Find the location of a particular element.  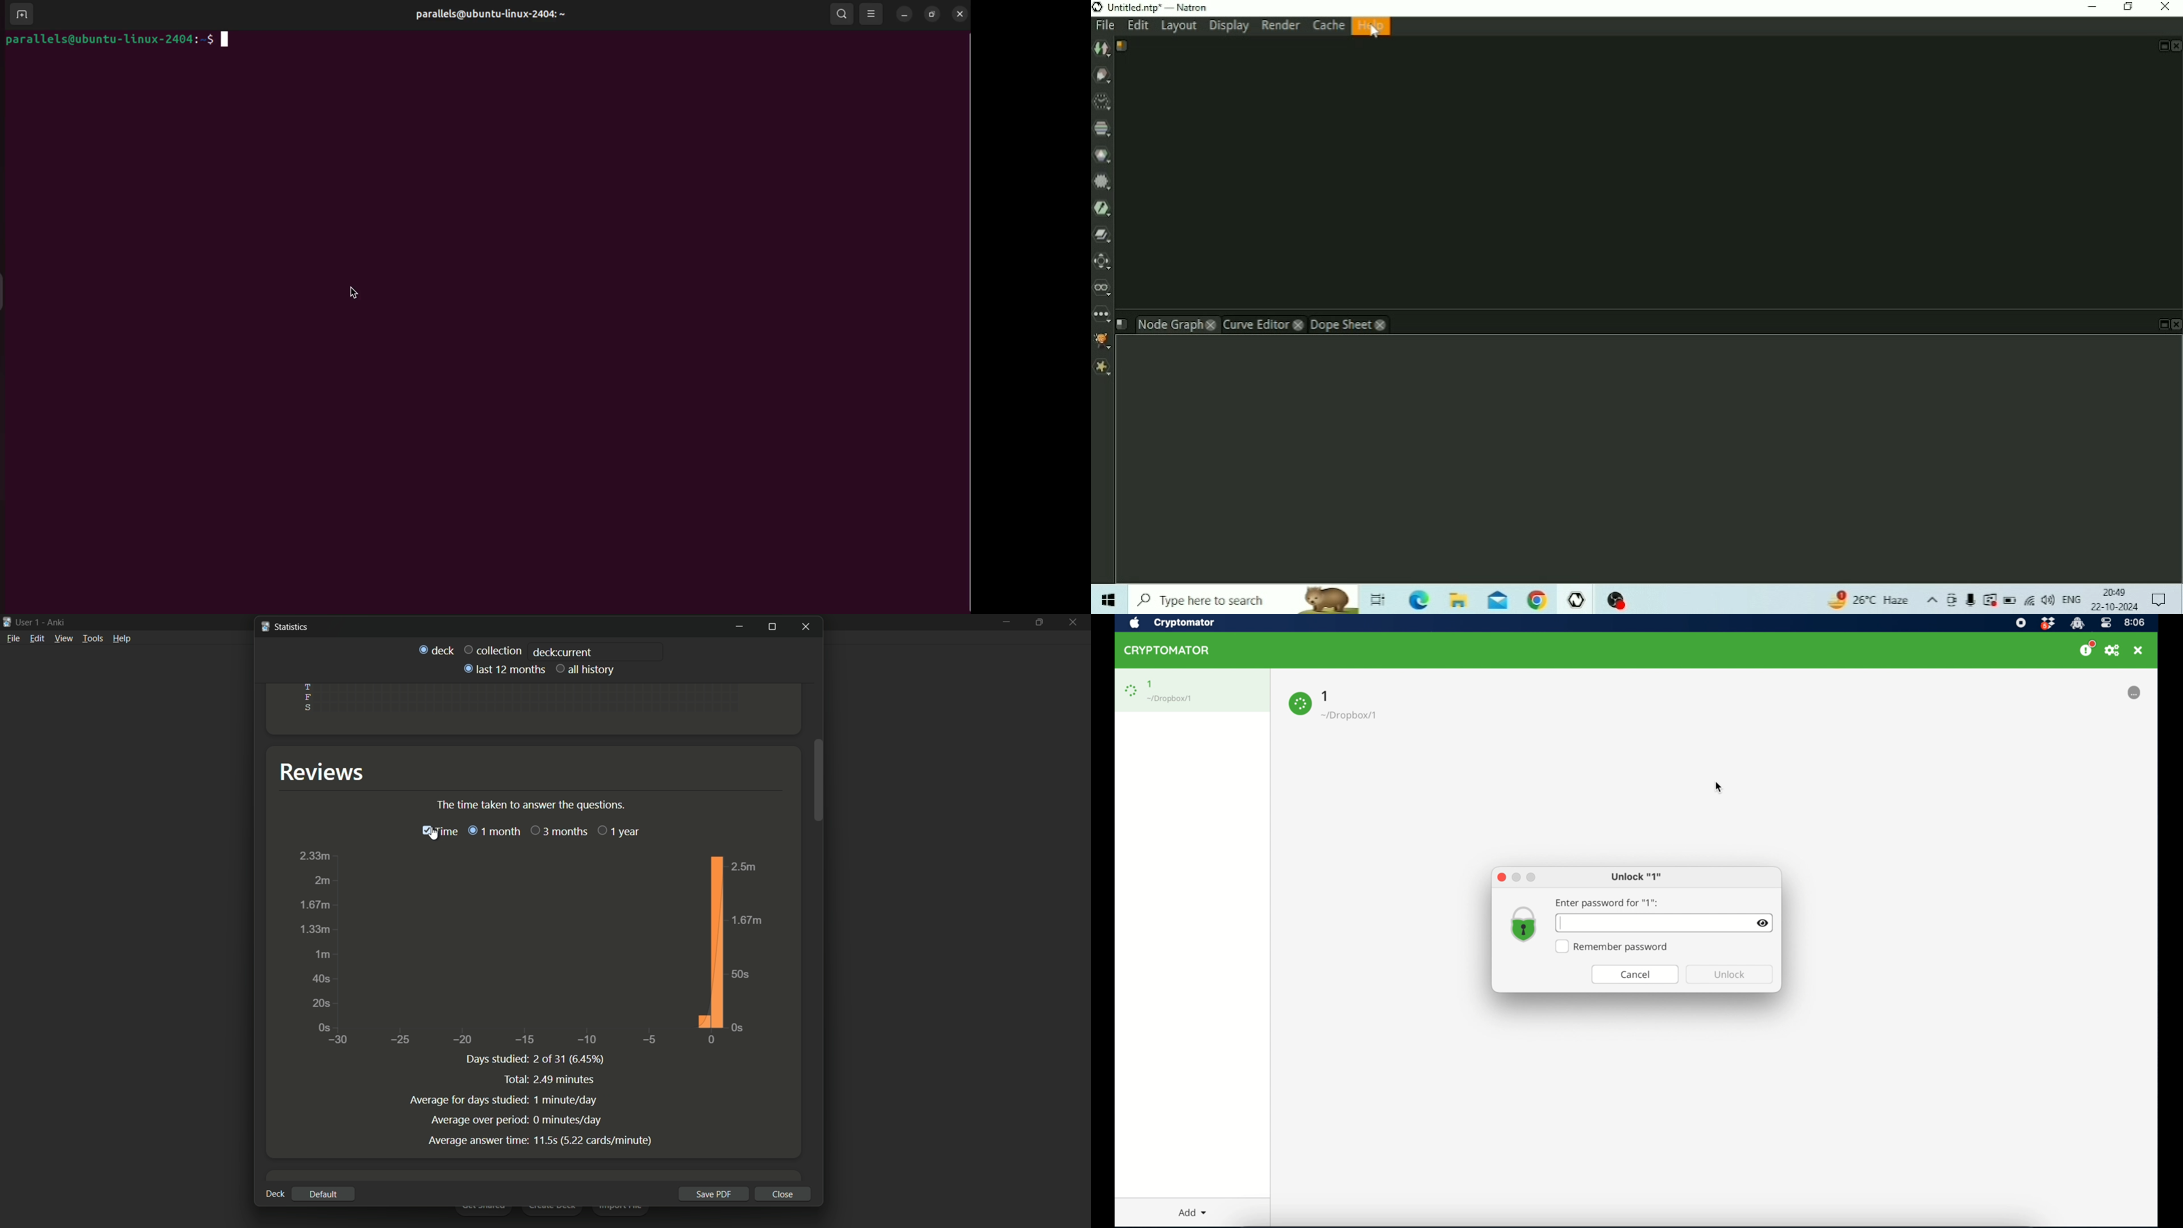

tools menu is located at coordinates (93, 638).